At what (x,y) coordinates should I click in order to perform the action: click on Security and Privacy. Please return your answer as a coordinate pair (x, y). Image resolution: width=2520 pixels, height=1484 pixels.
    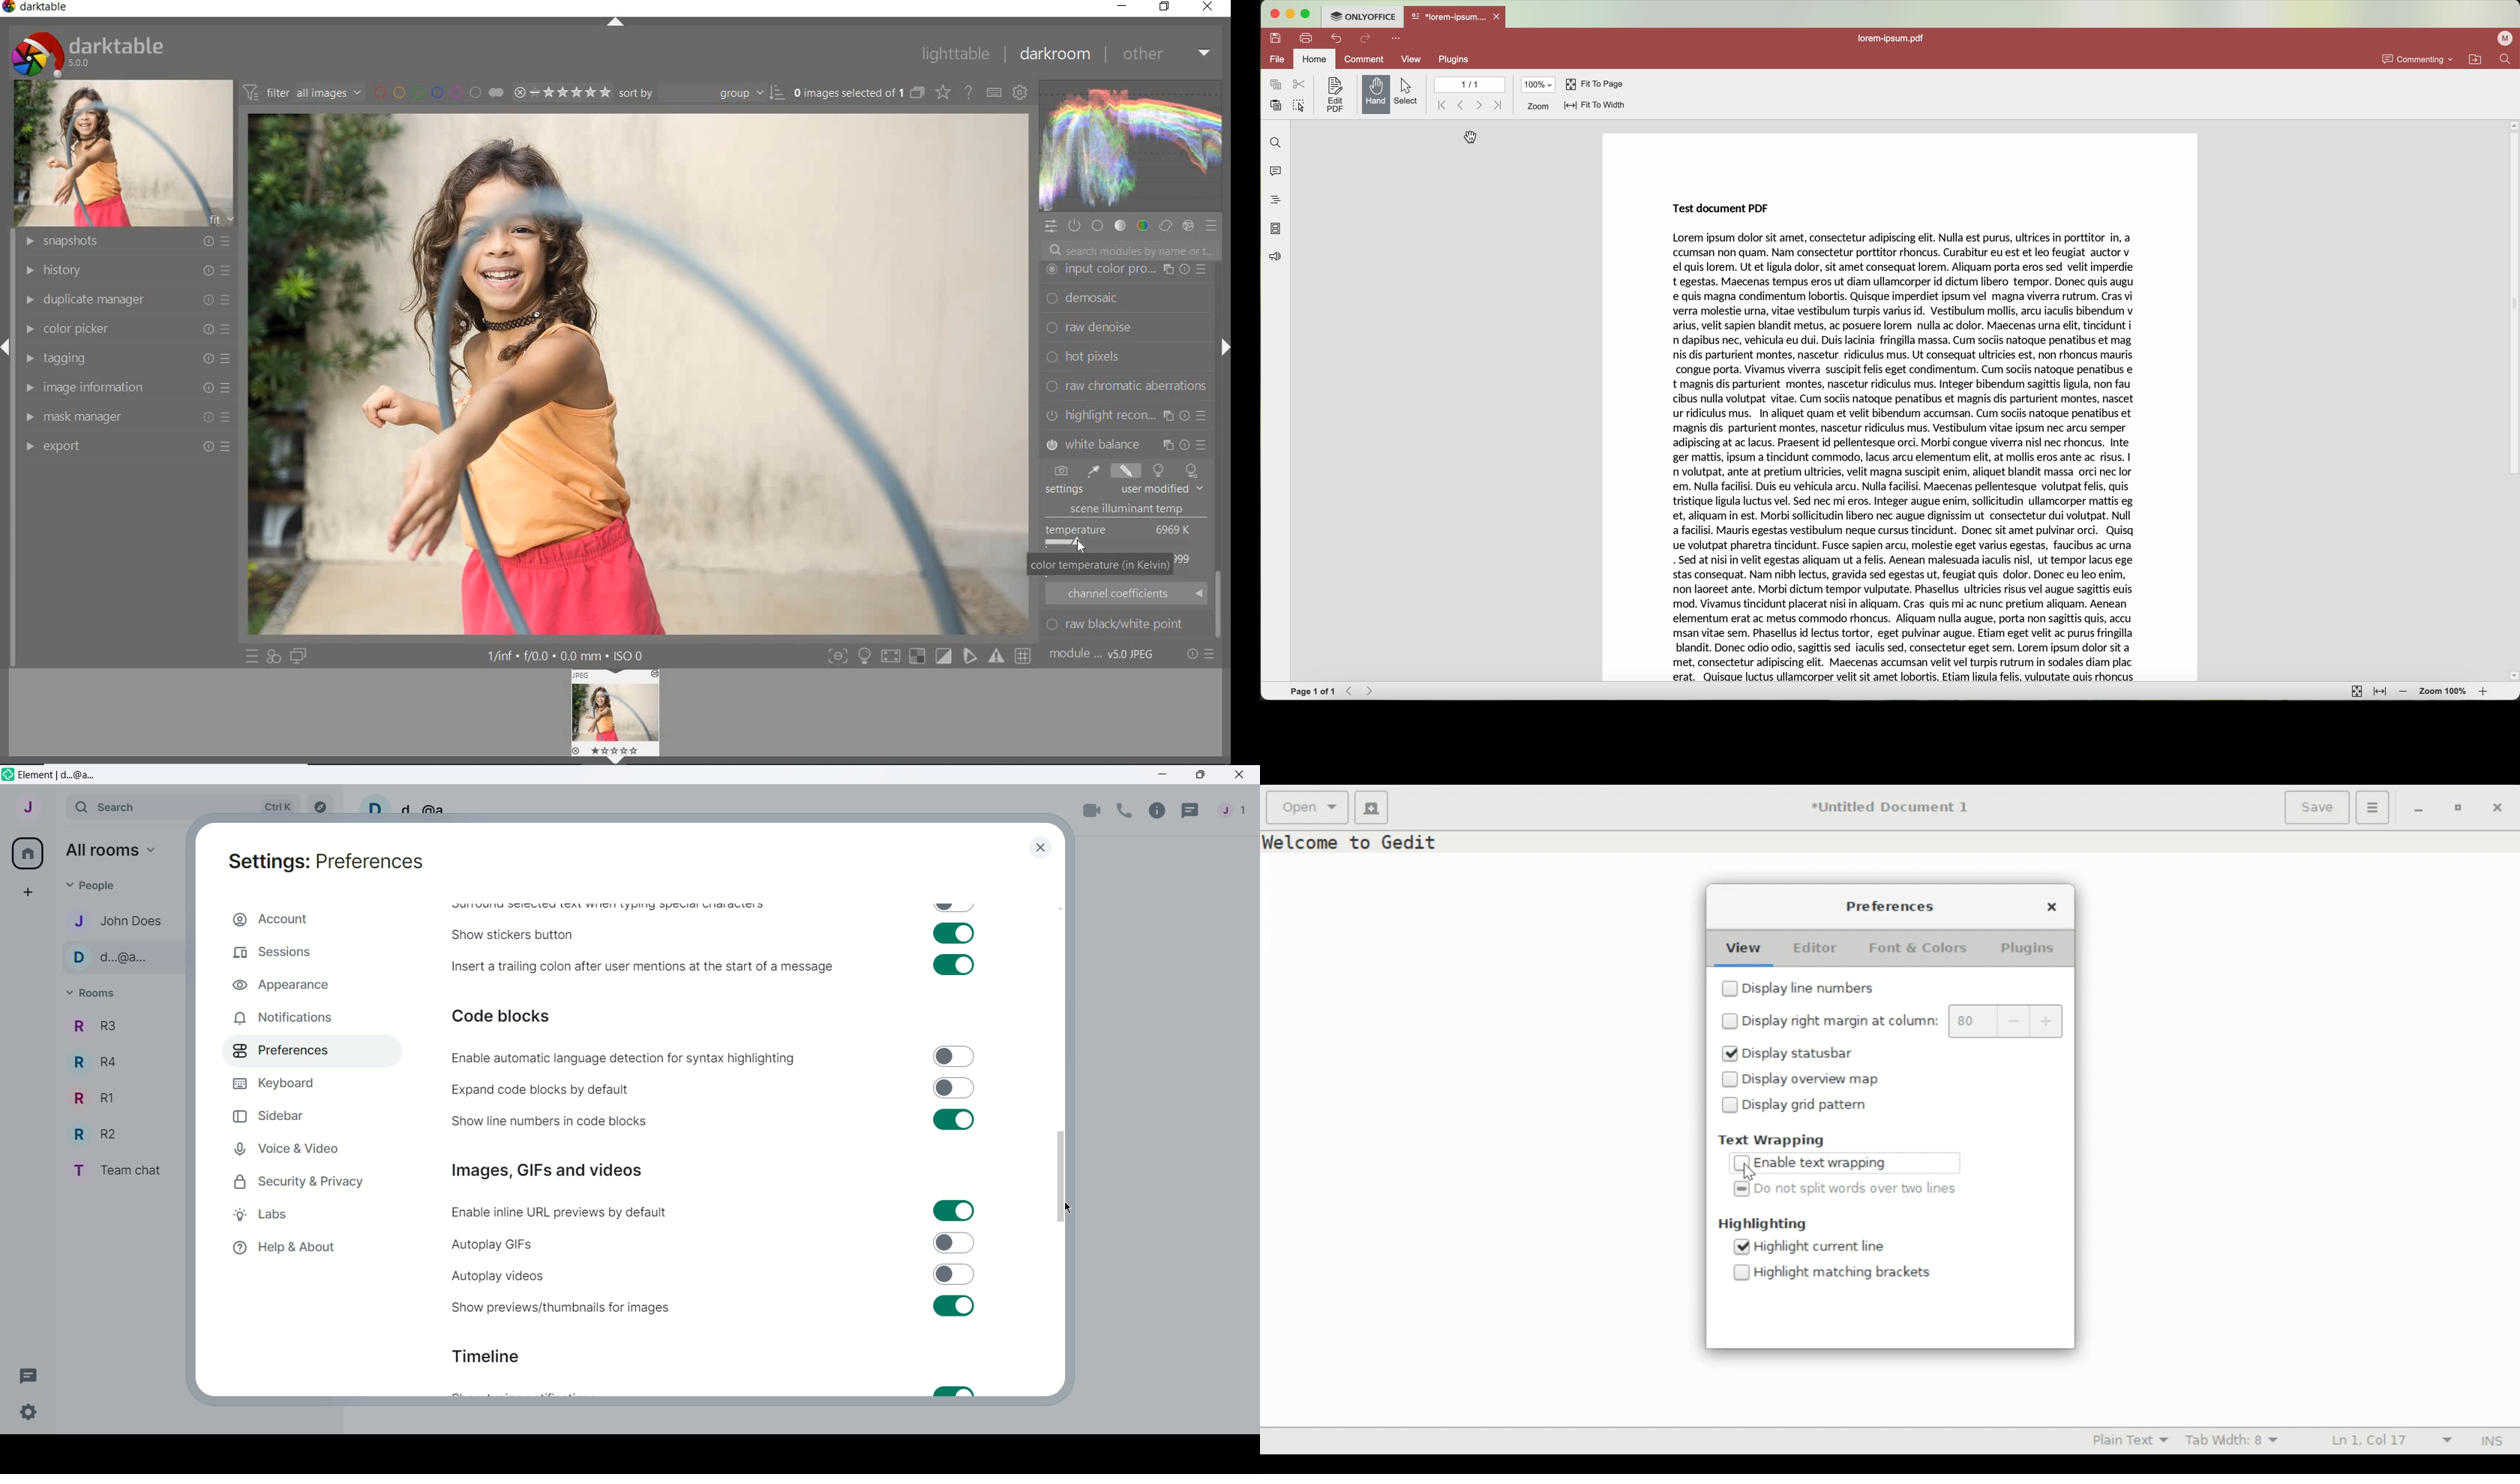
    Looking at the image, I should click on (298, 1181).